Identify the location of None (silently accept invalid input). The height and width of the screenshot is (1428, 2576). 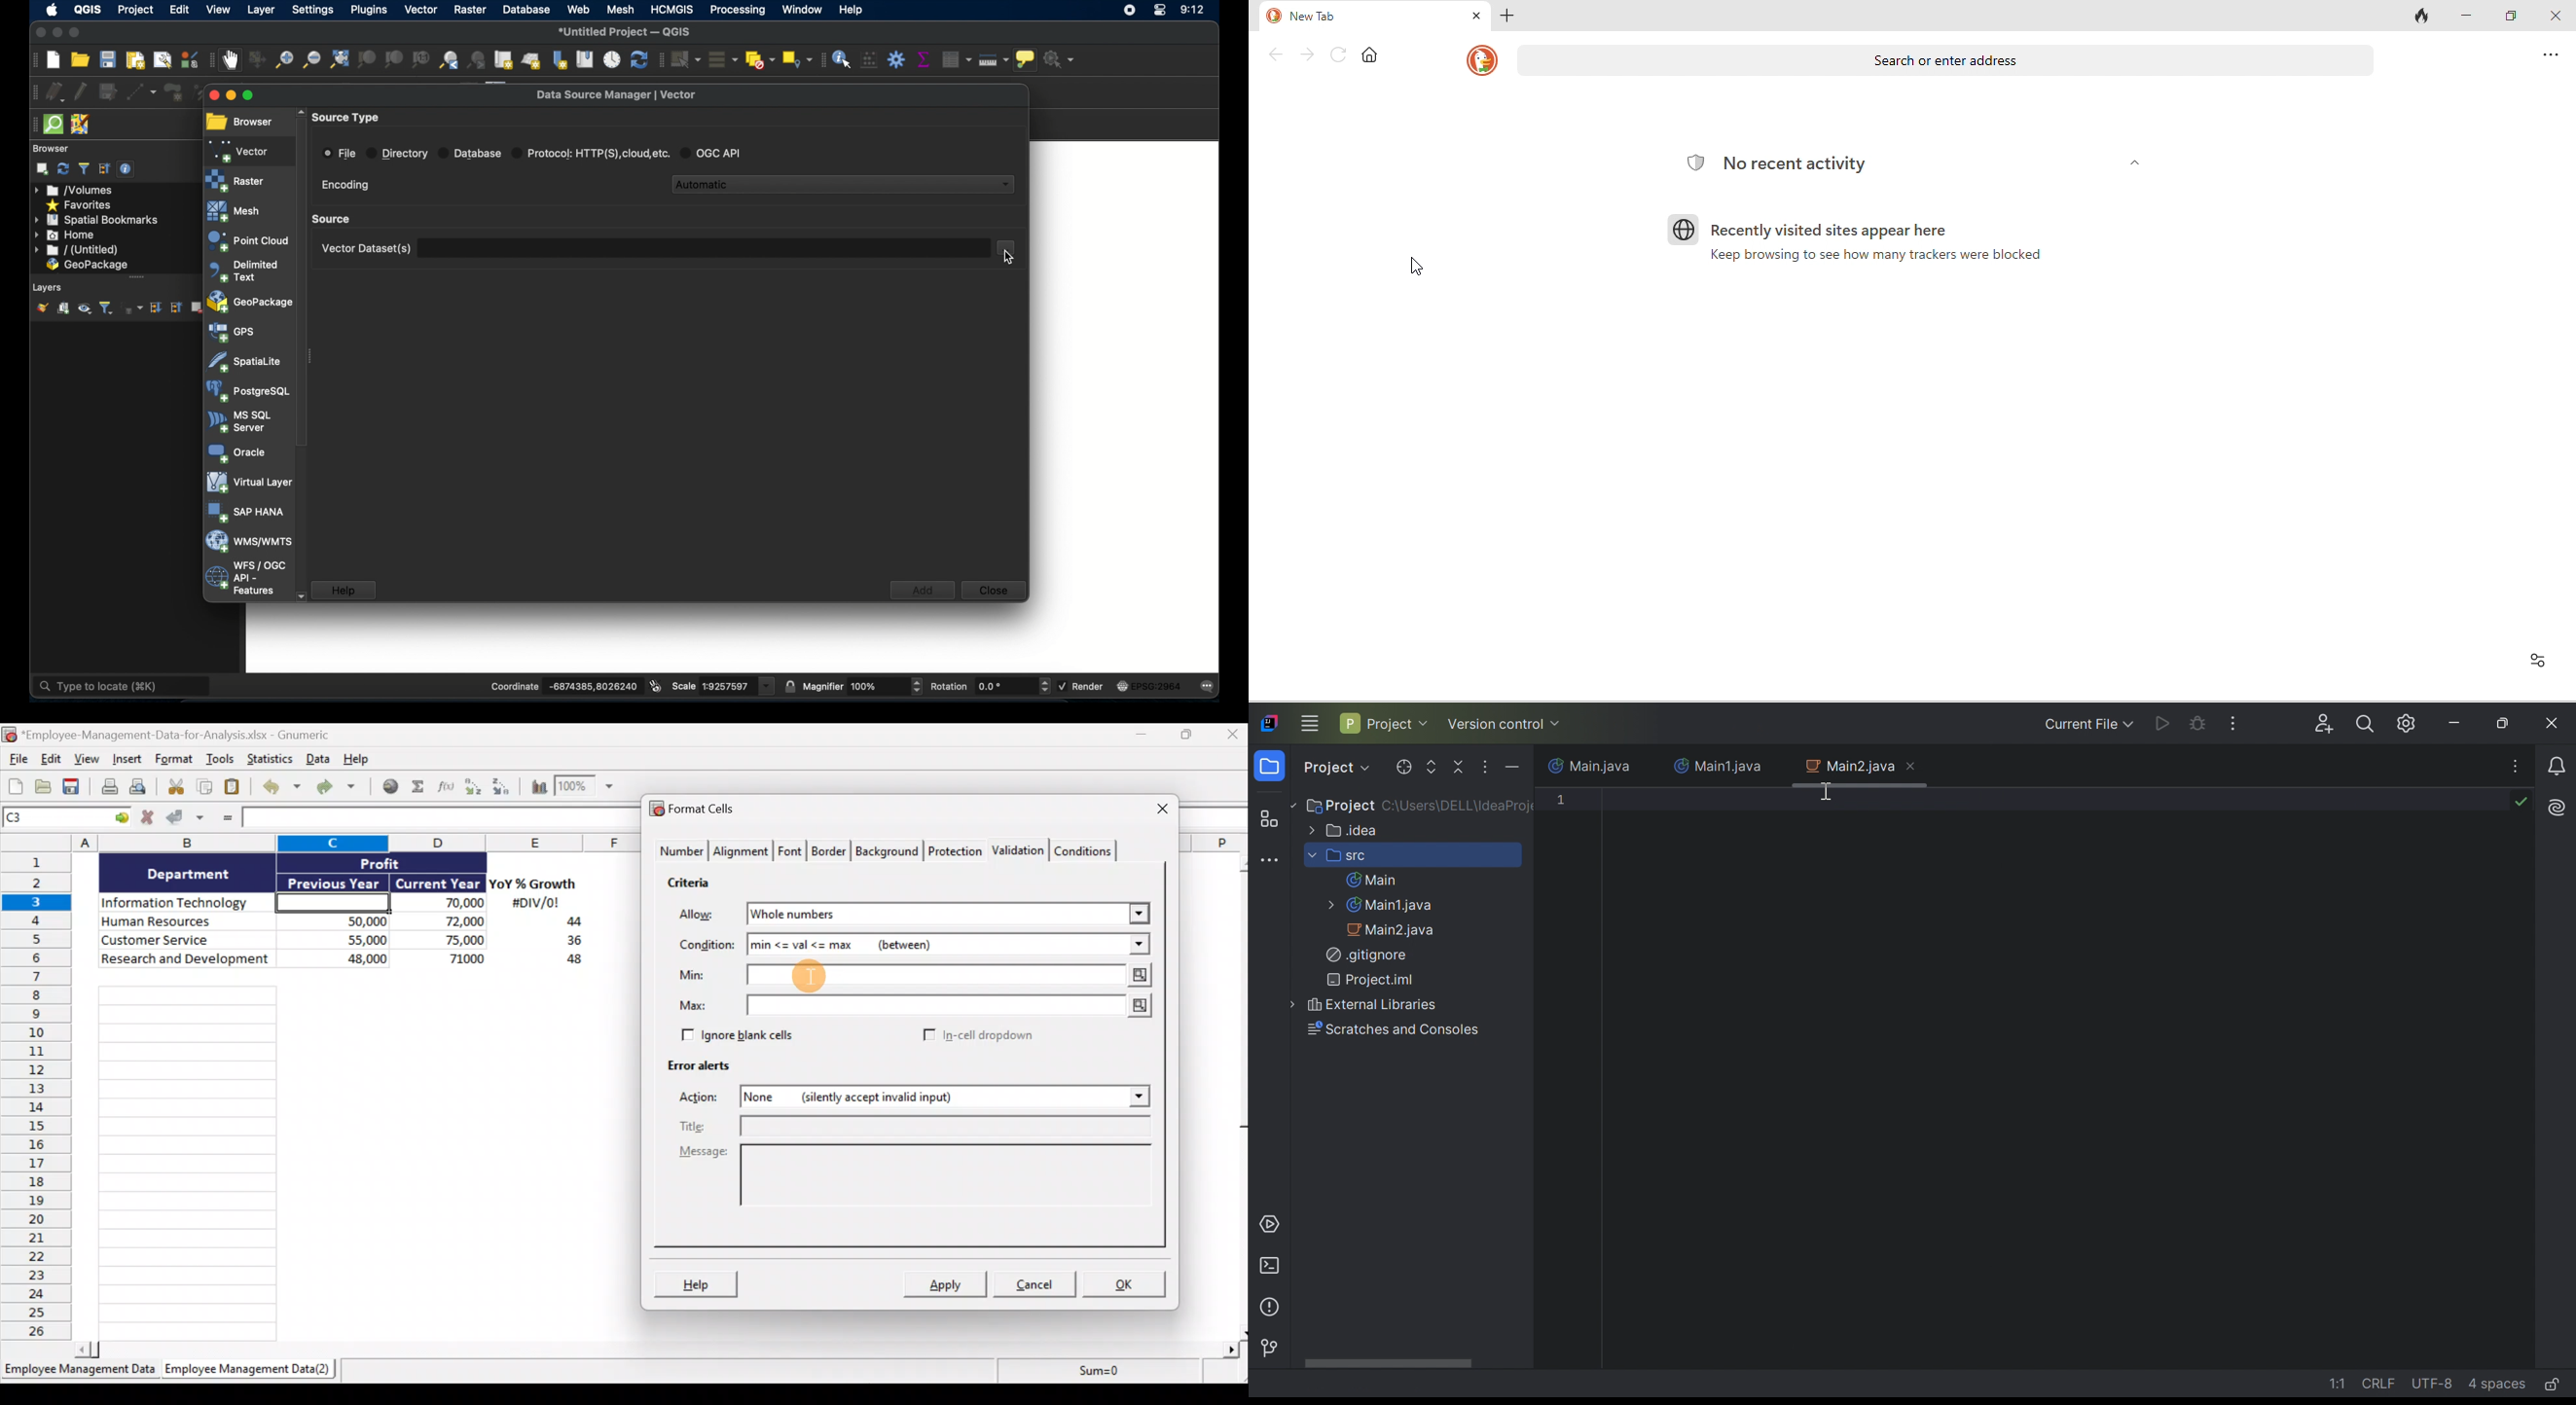
(902, 1099).